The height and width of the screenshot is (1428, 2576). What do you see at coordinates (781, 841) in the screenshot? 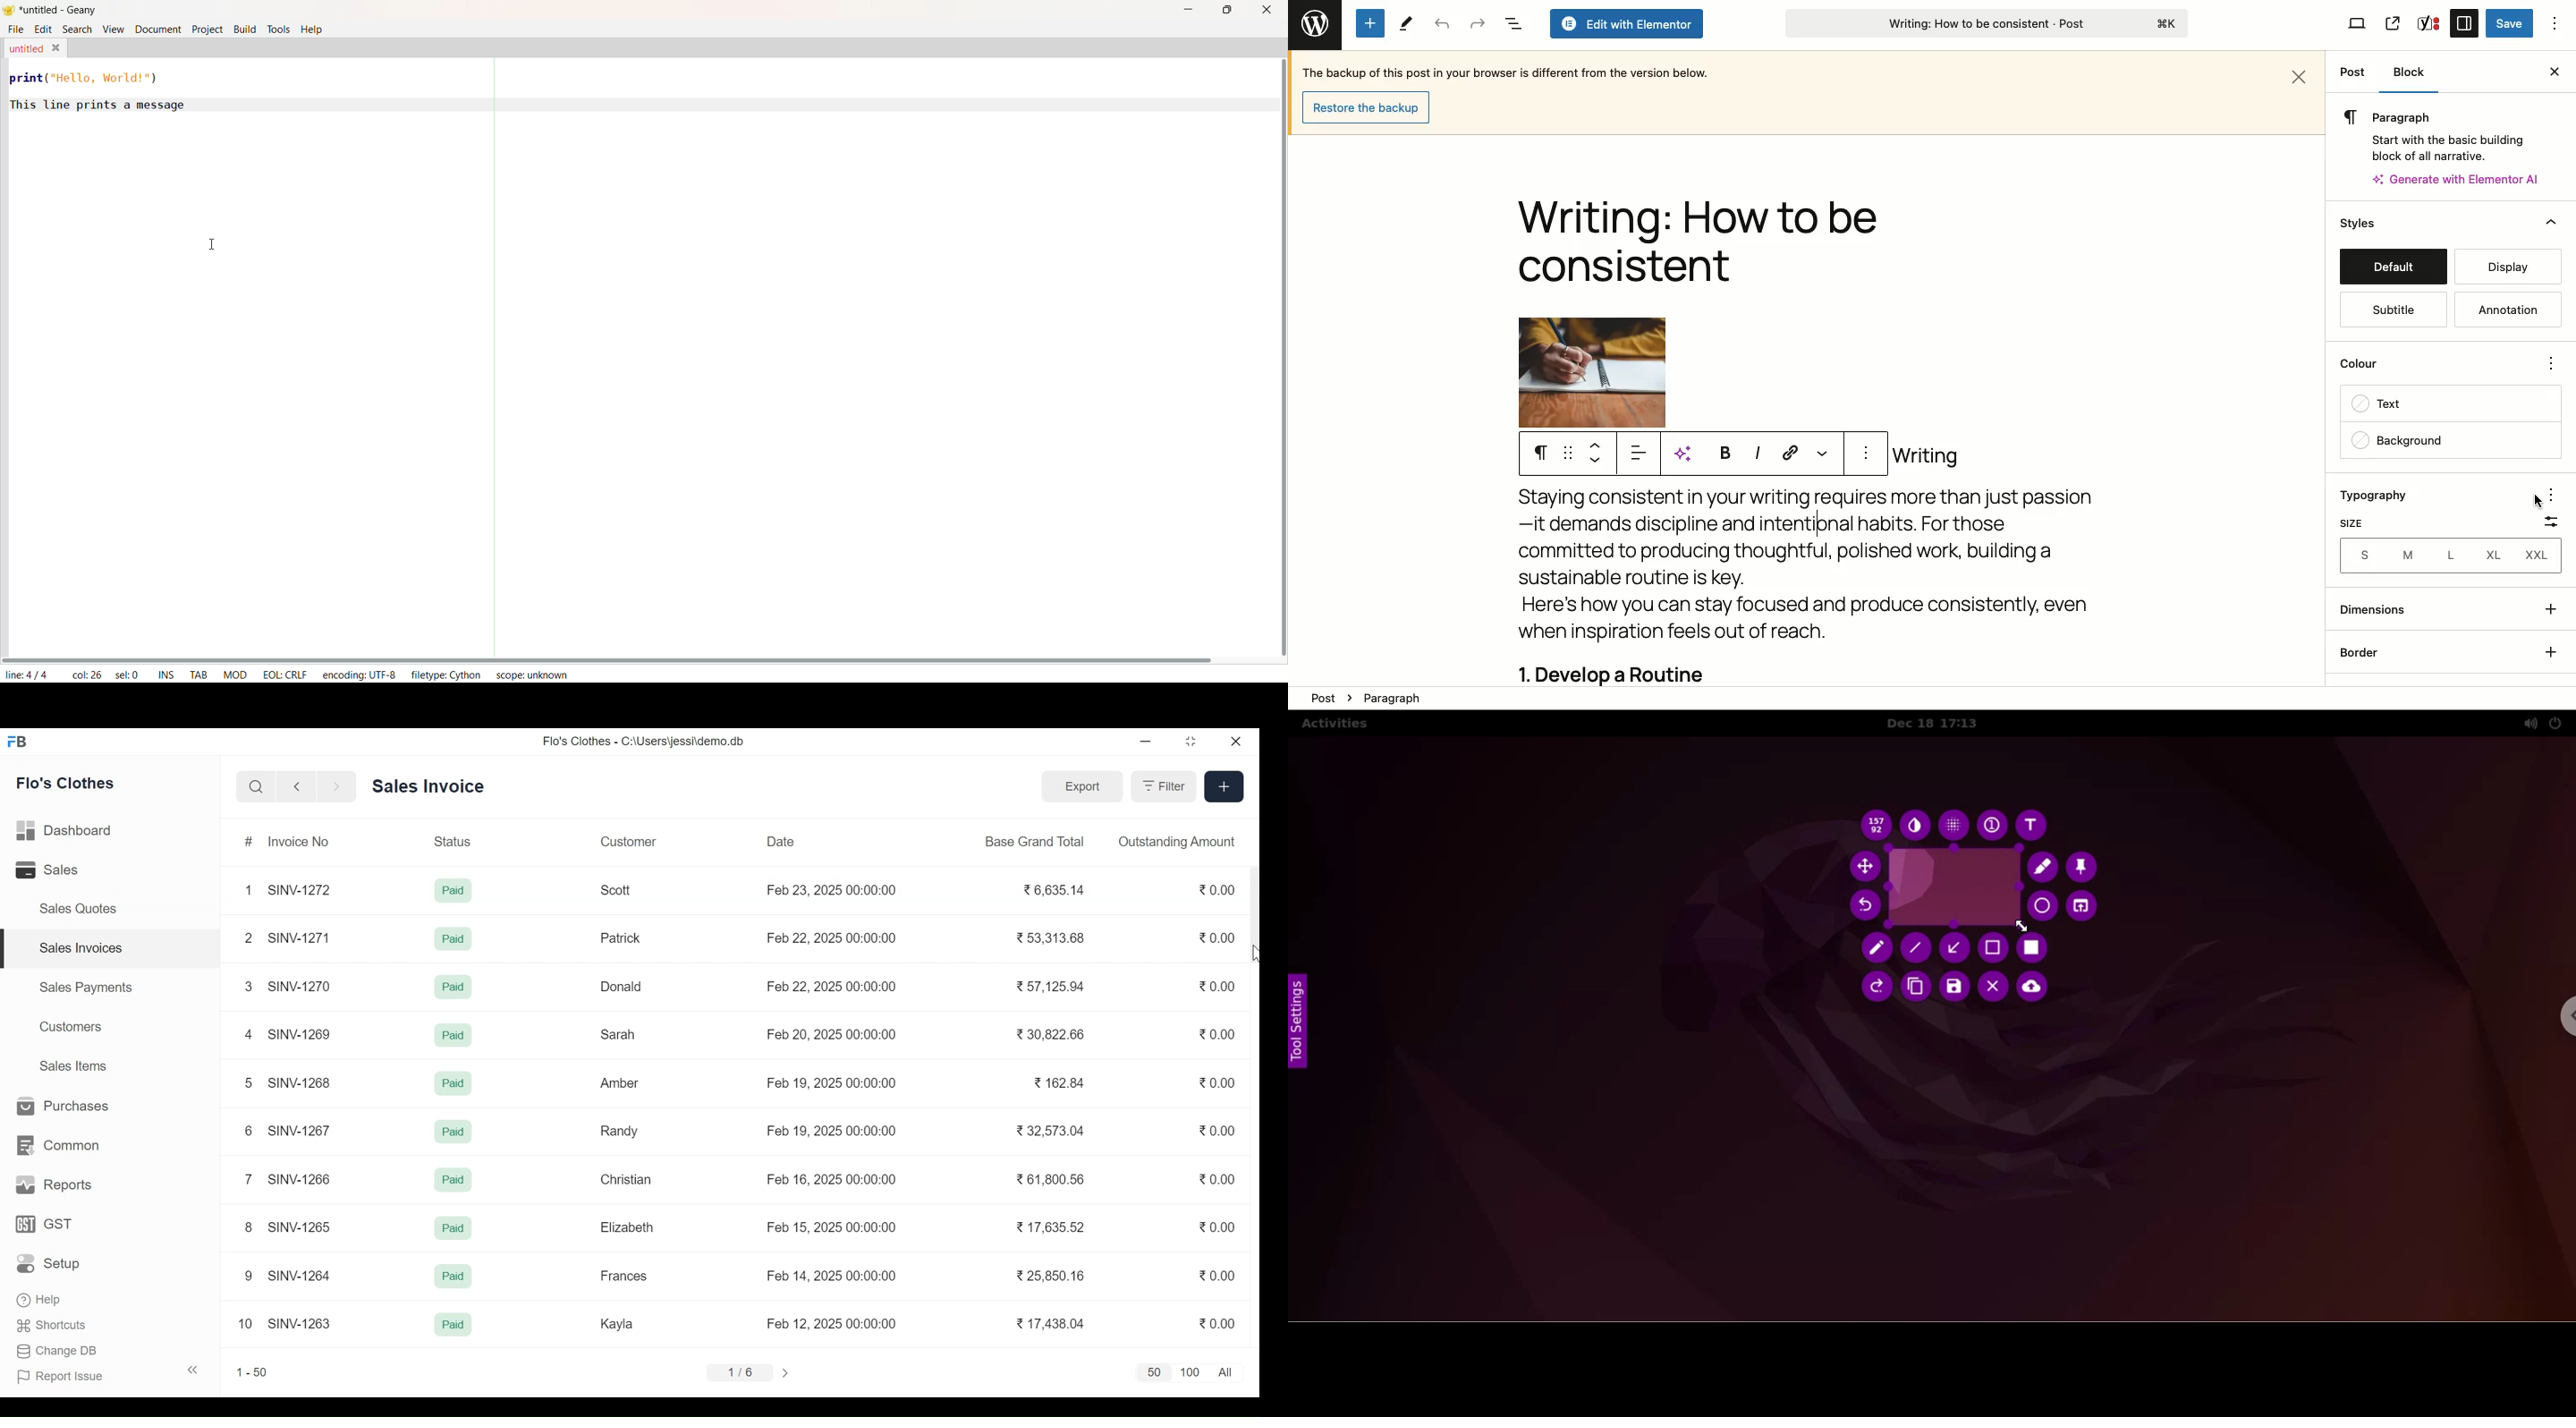
I see `Date` at bounding box center [781, 841].